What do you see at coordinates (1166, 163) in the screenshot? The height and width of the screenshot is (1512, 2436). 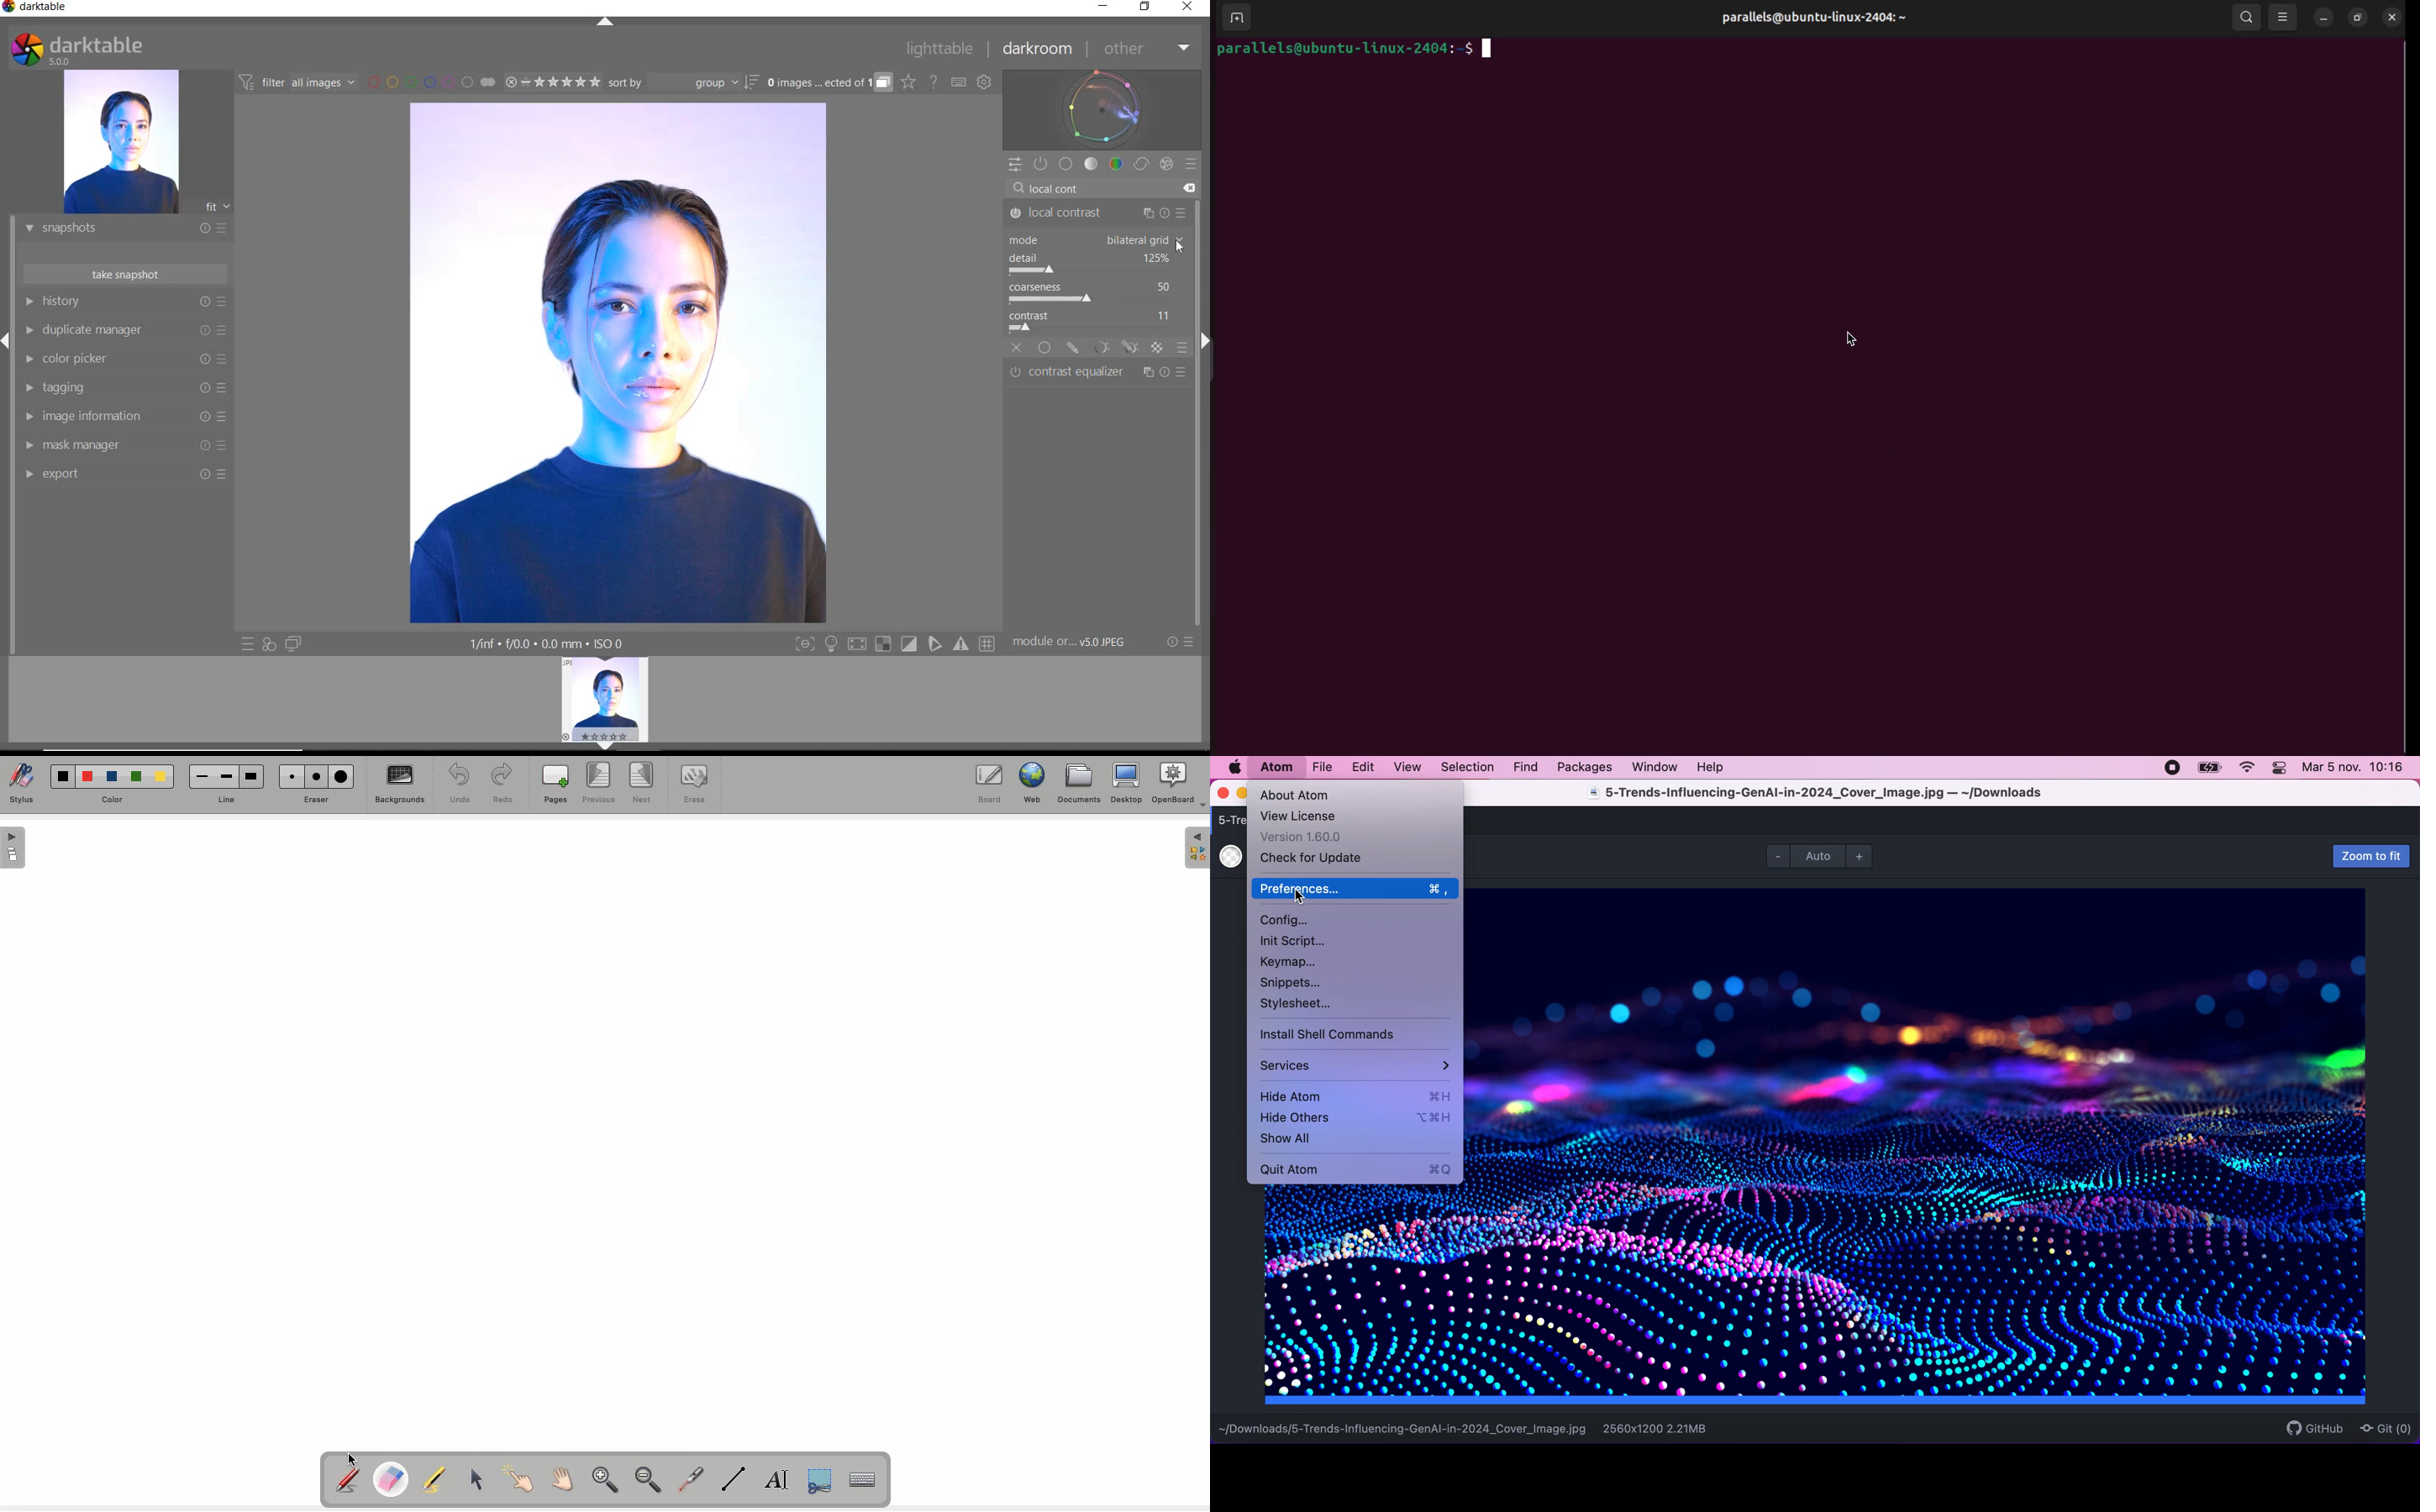 I see `EFFECT` at bounding box center [1166, 163].